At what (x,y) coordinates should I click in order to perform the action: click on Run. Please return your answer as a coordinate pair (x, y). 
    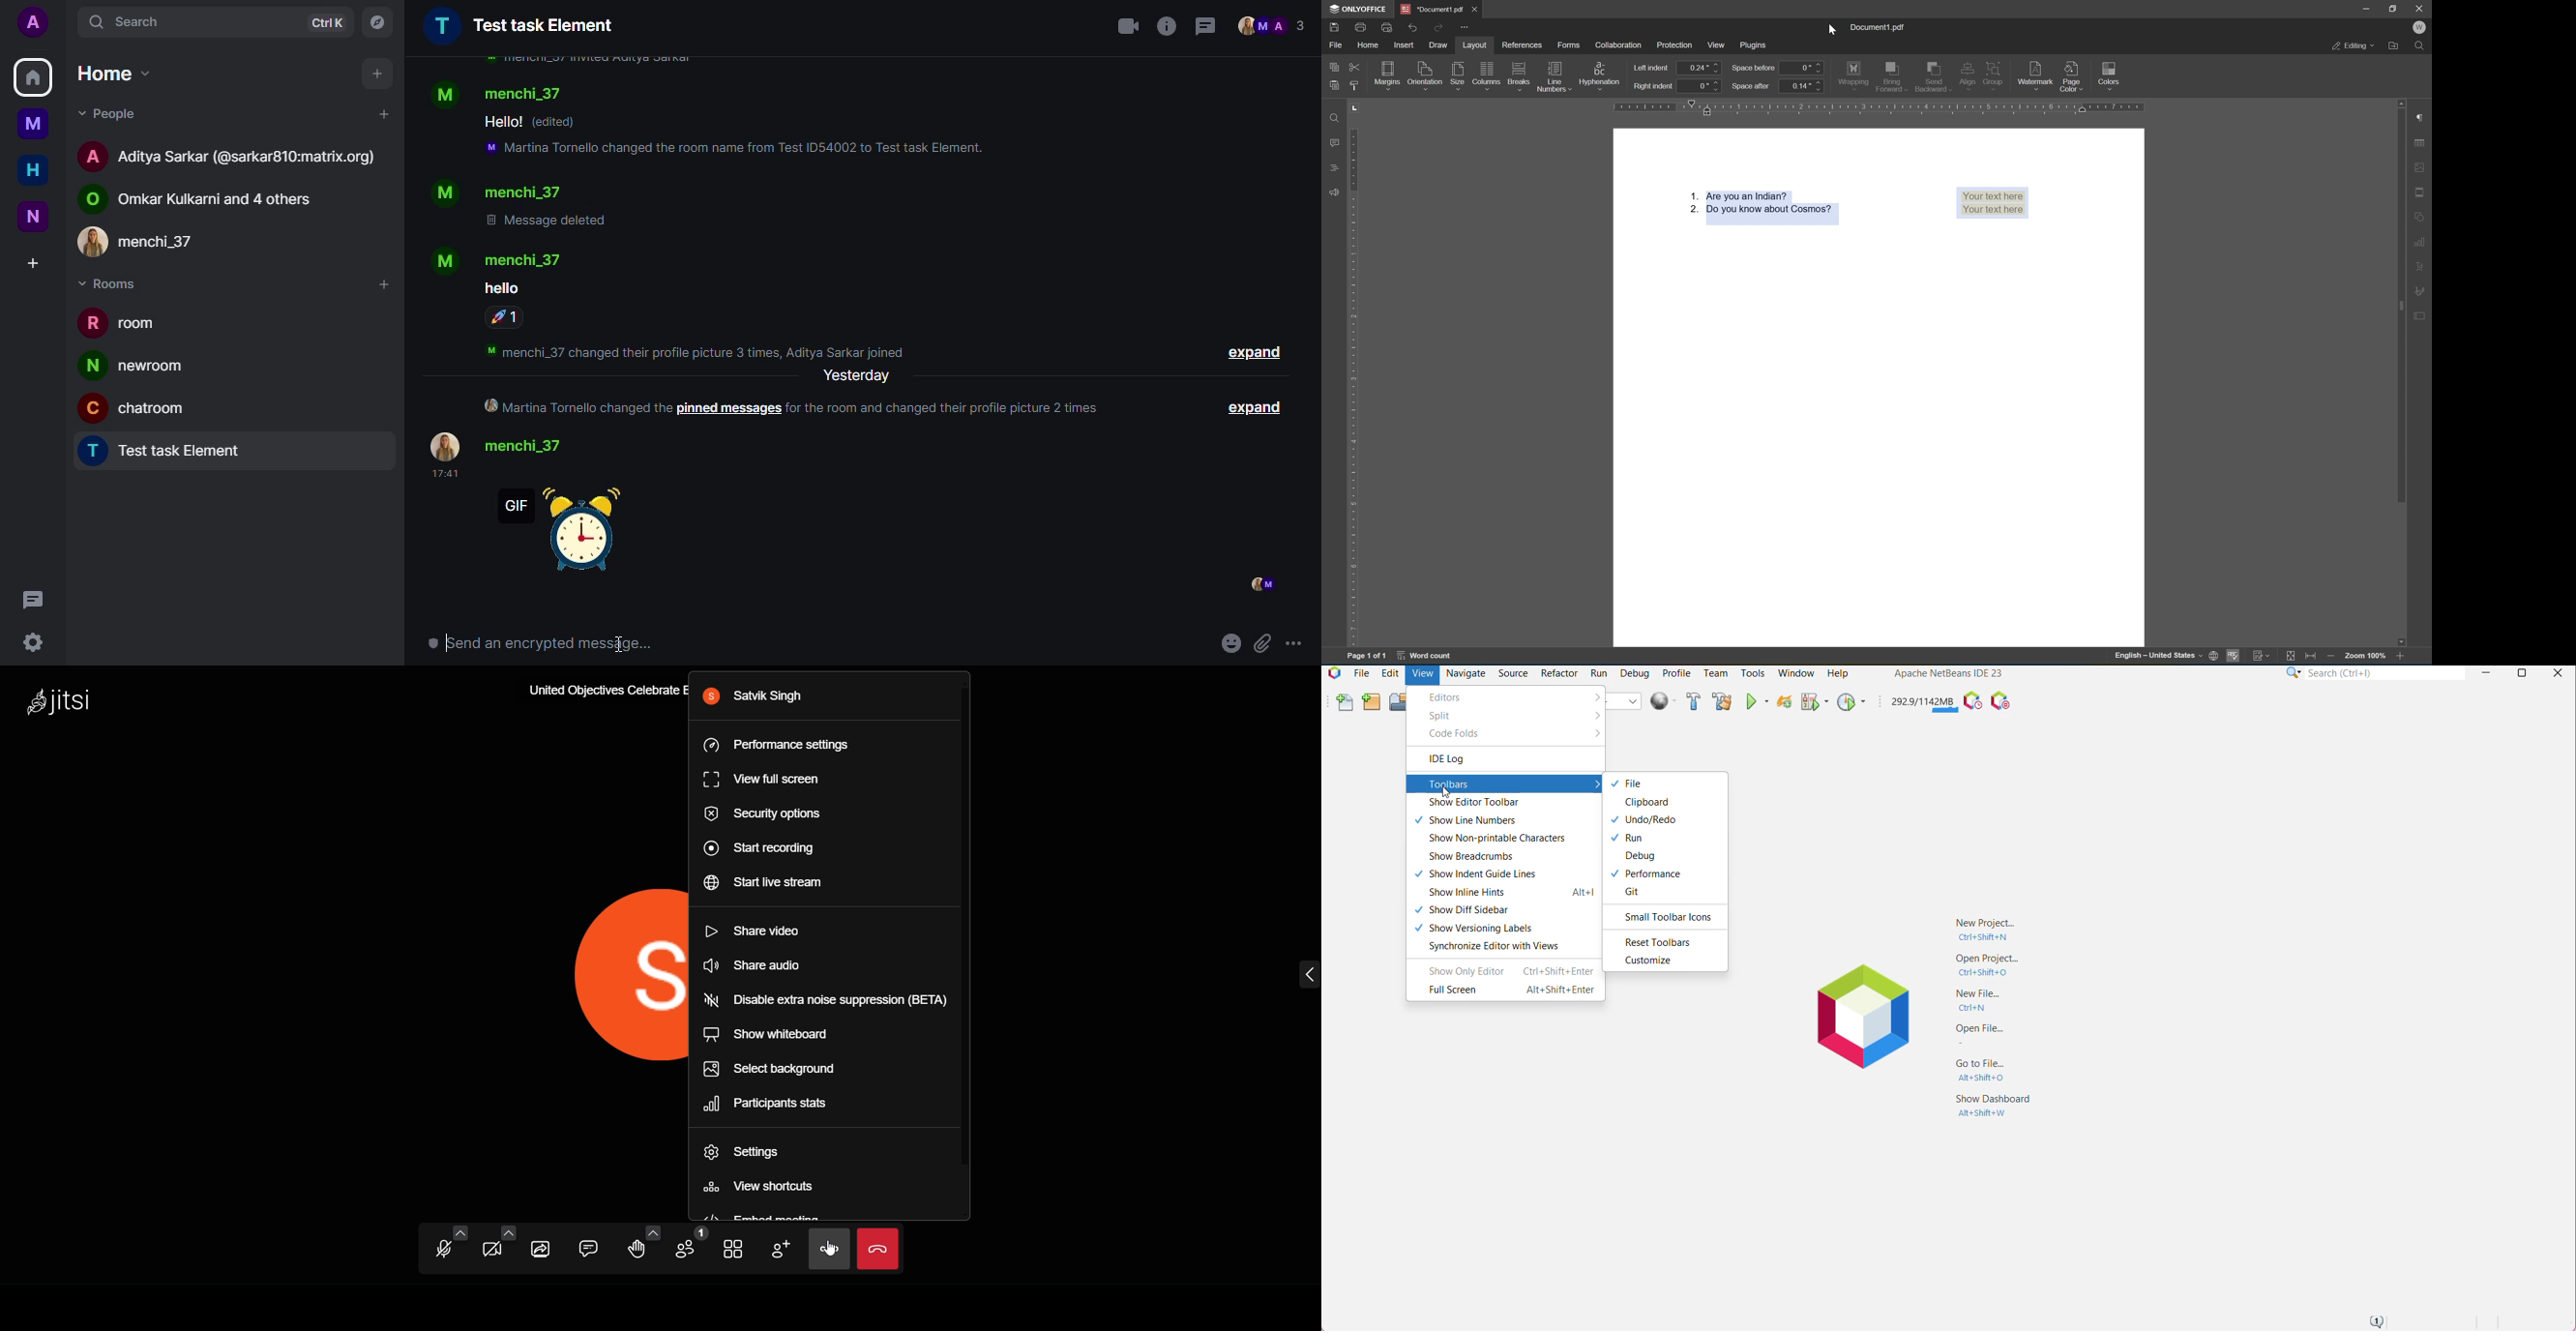
    Looking at the image, I should click on (1633, 839).